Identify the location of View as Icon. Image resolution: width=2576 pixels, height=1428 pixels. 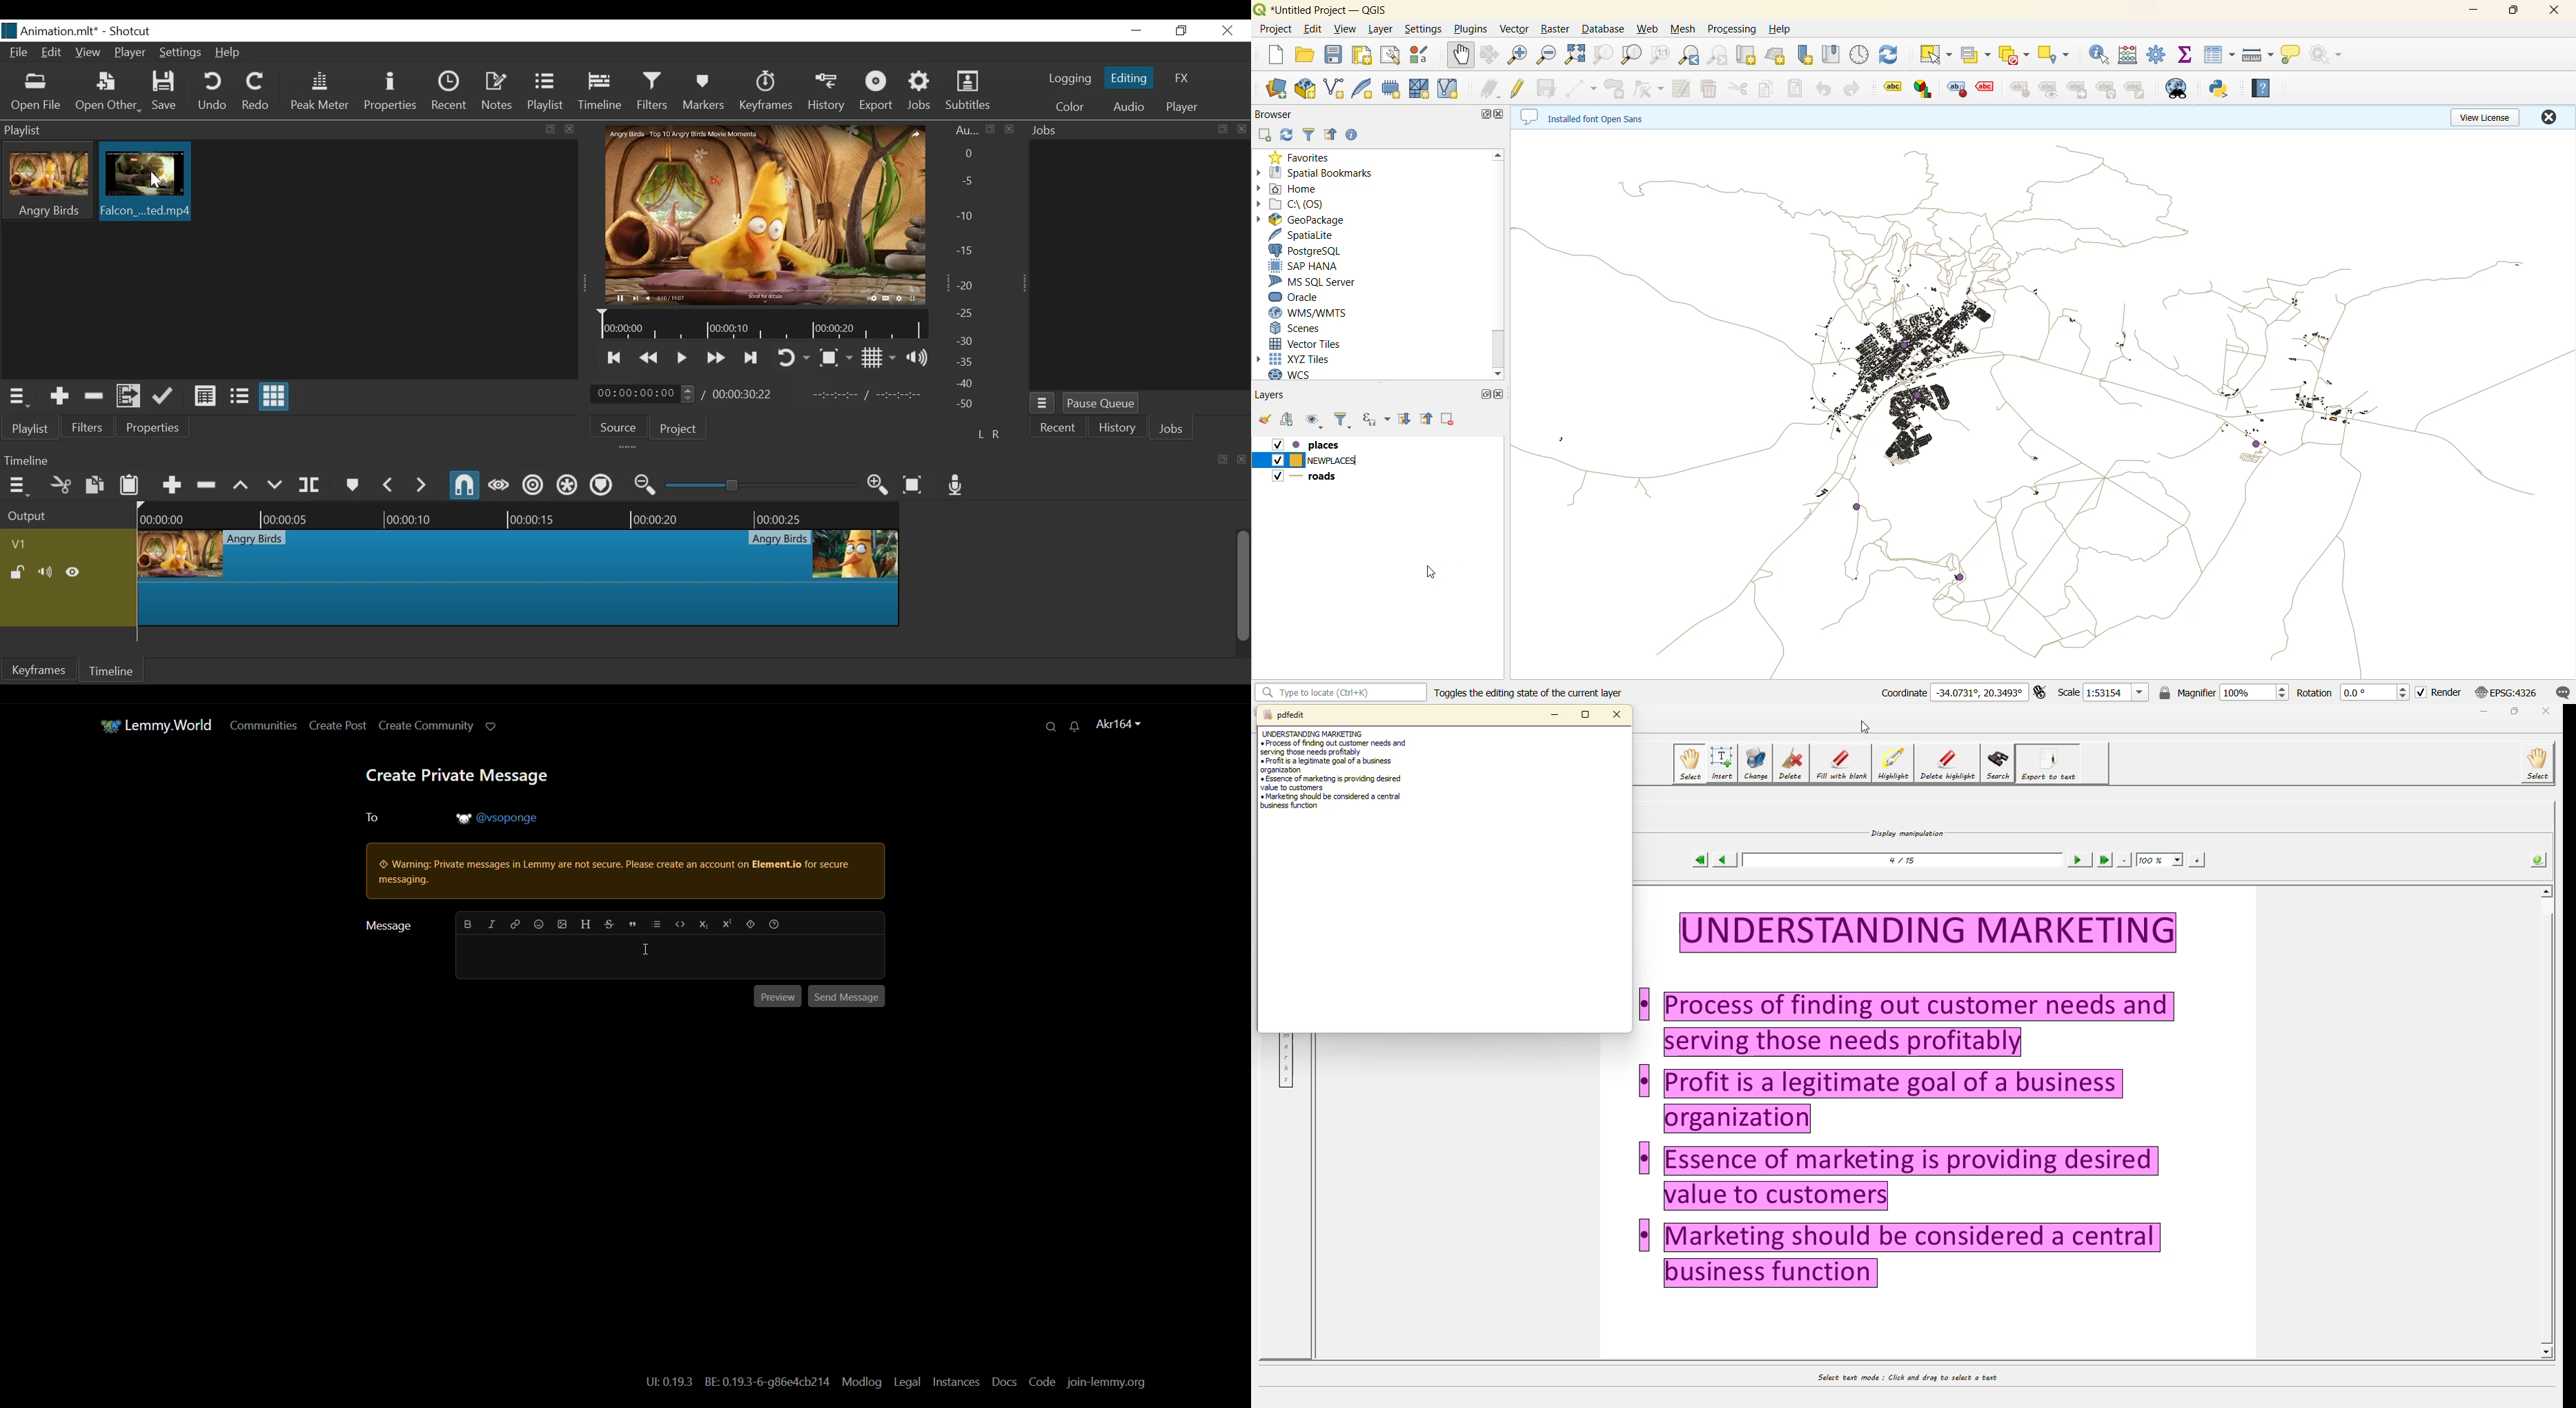
(275, 396).